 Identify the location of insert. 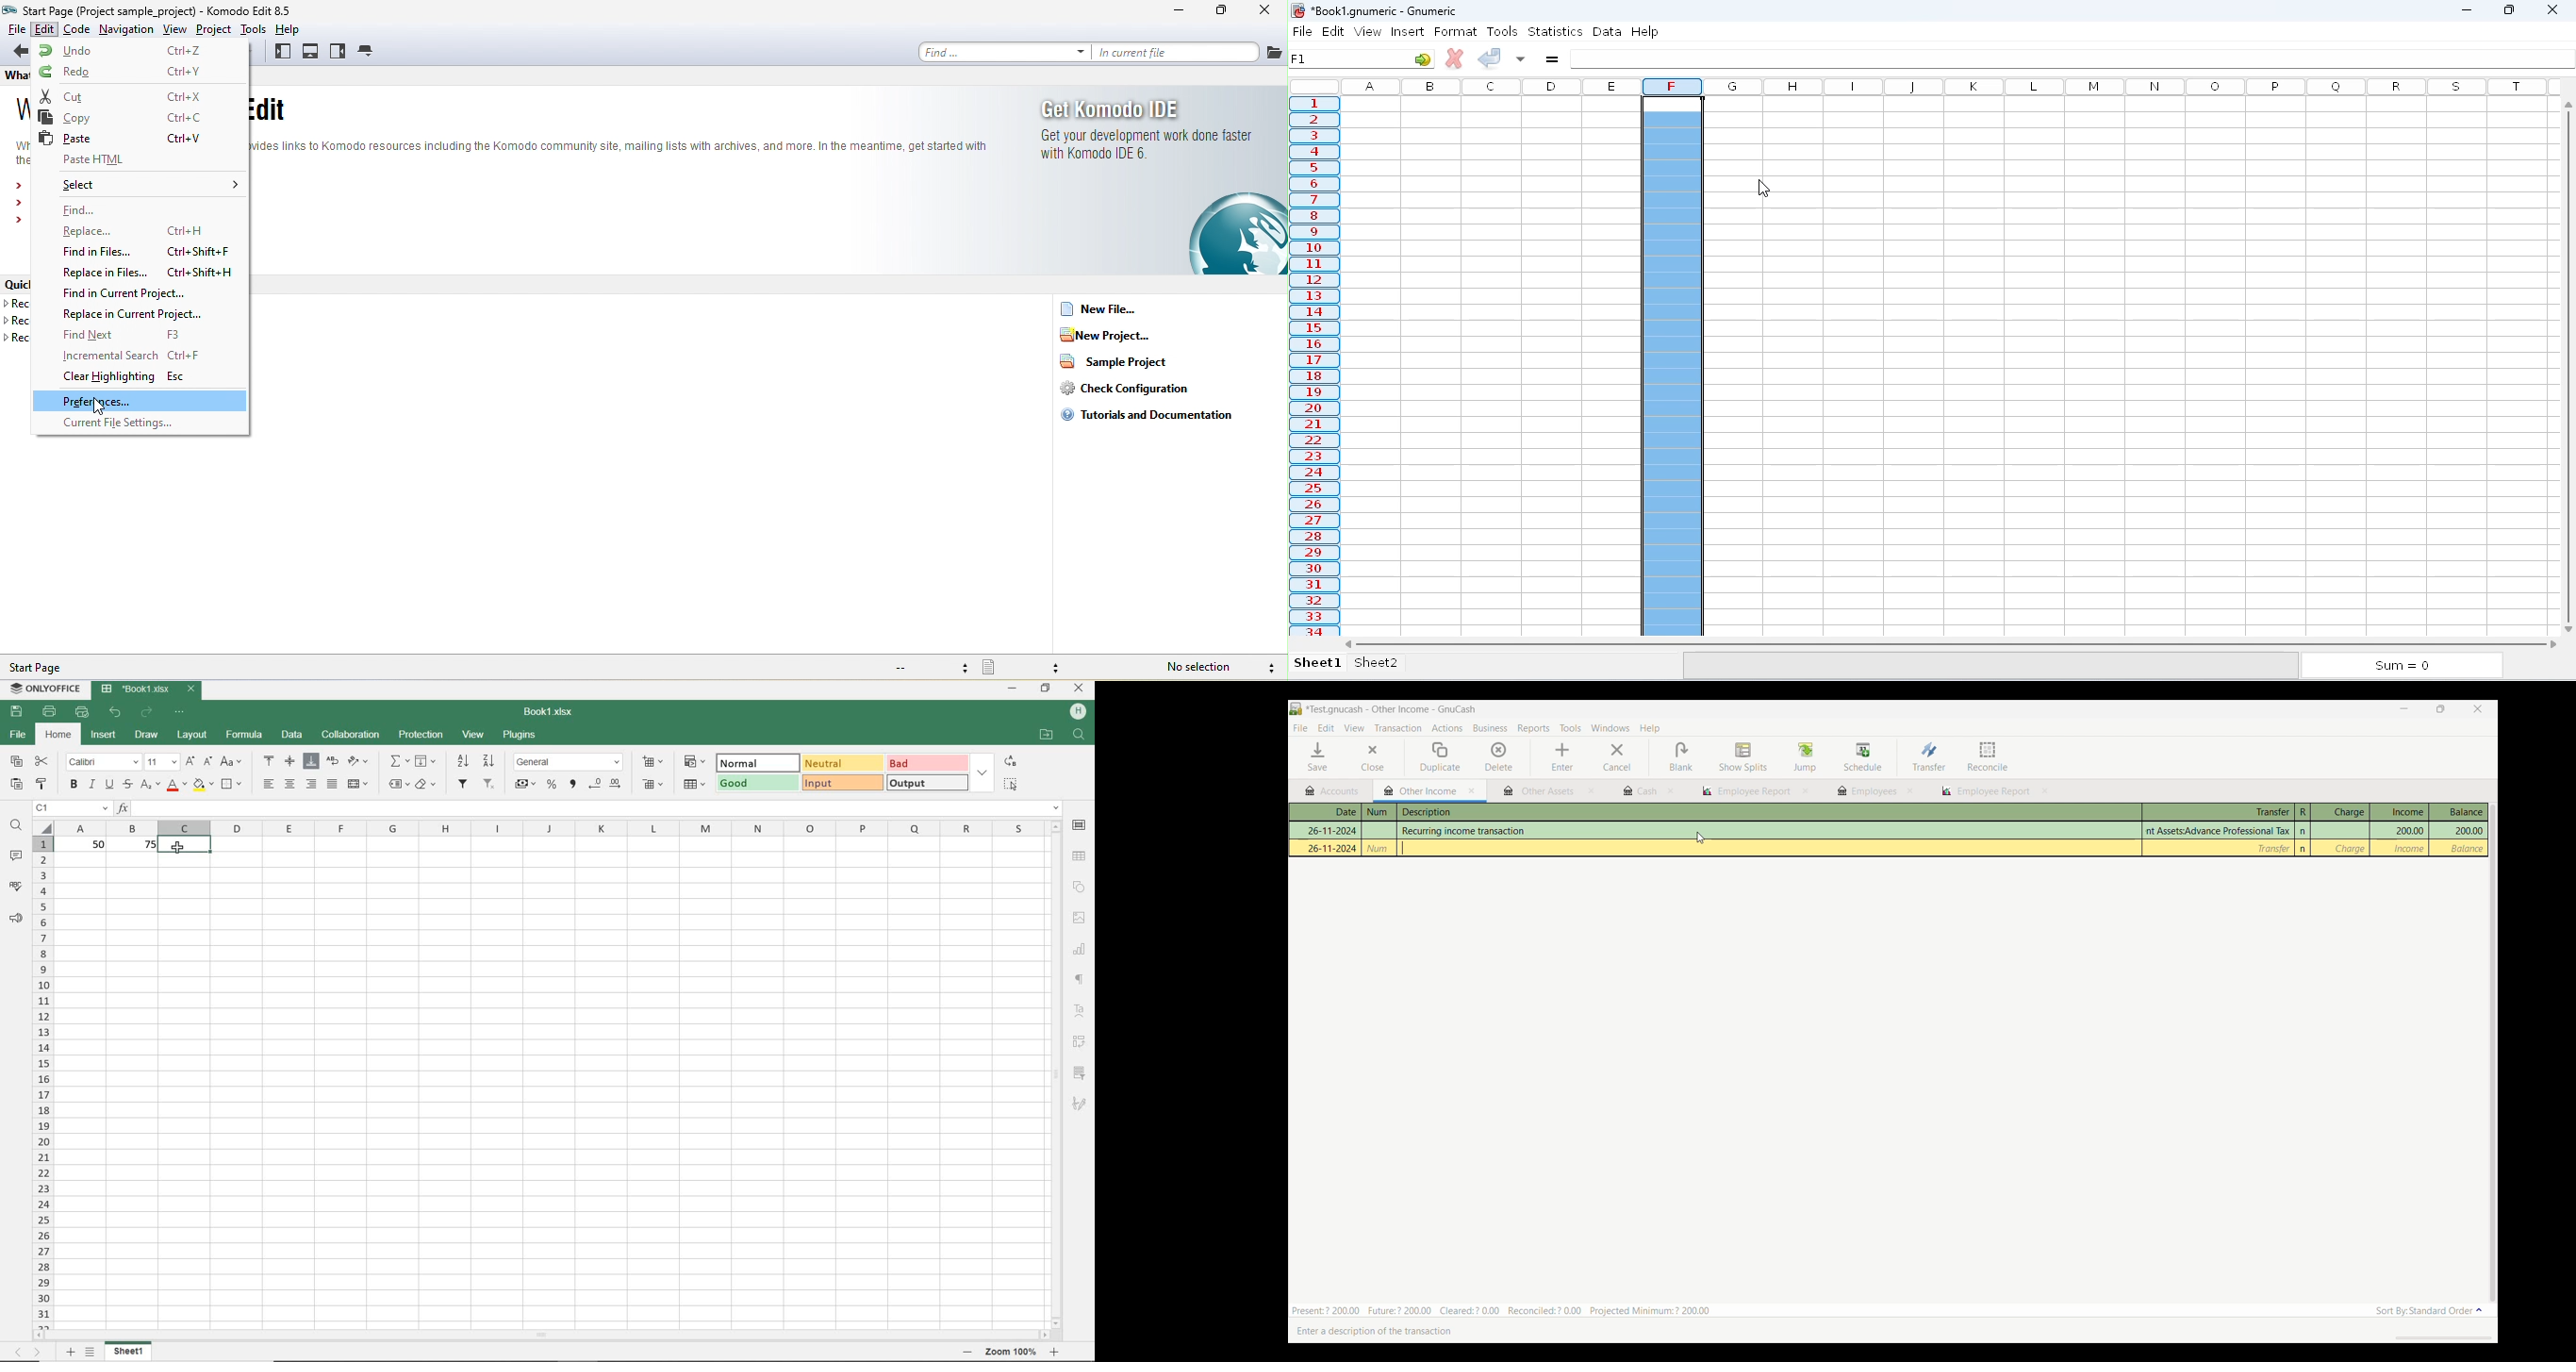
(104, 735).